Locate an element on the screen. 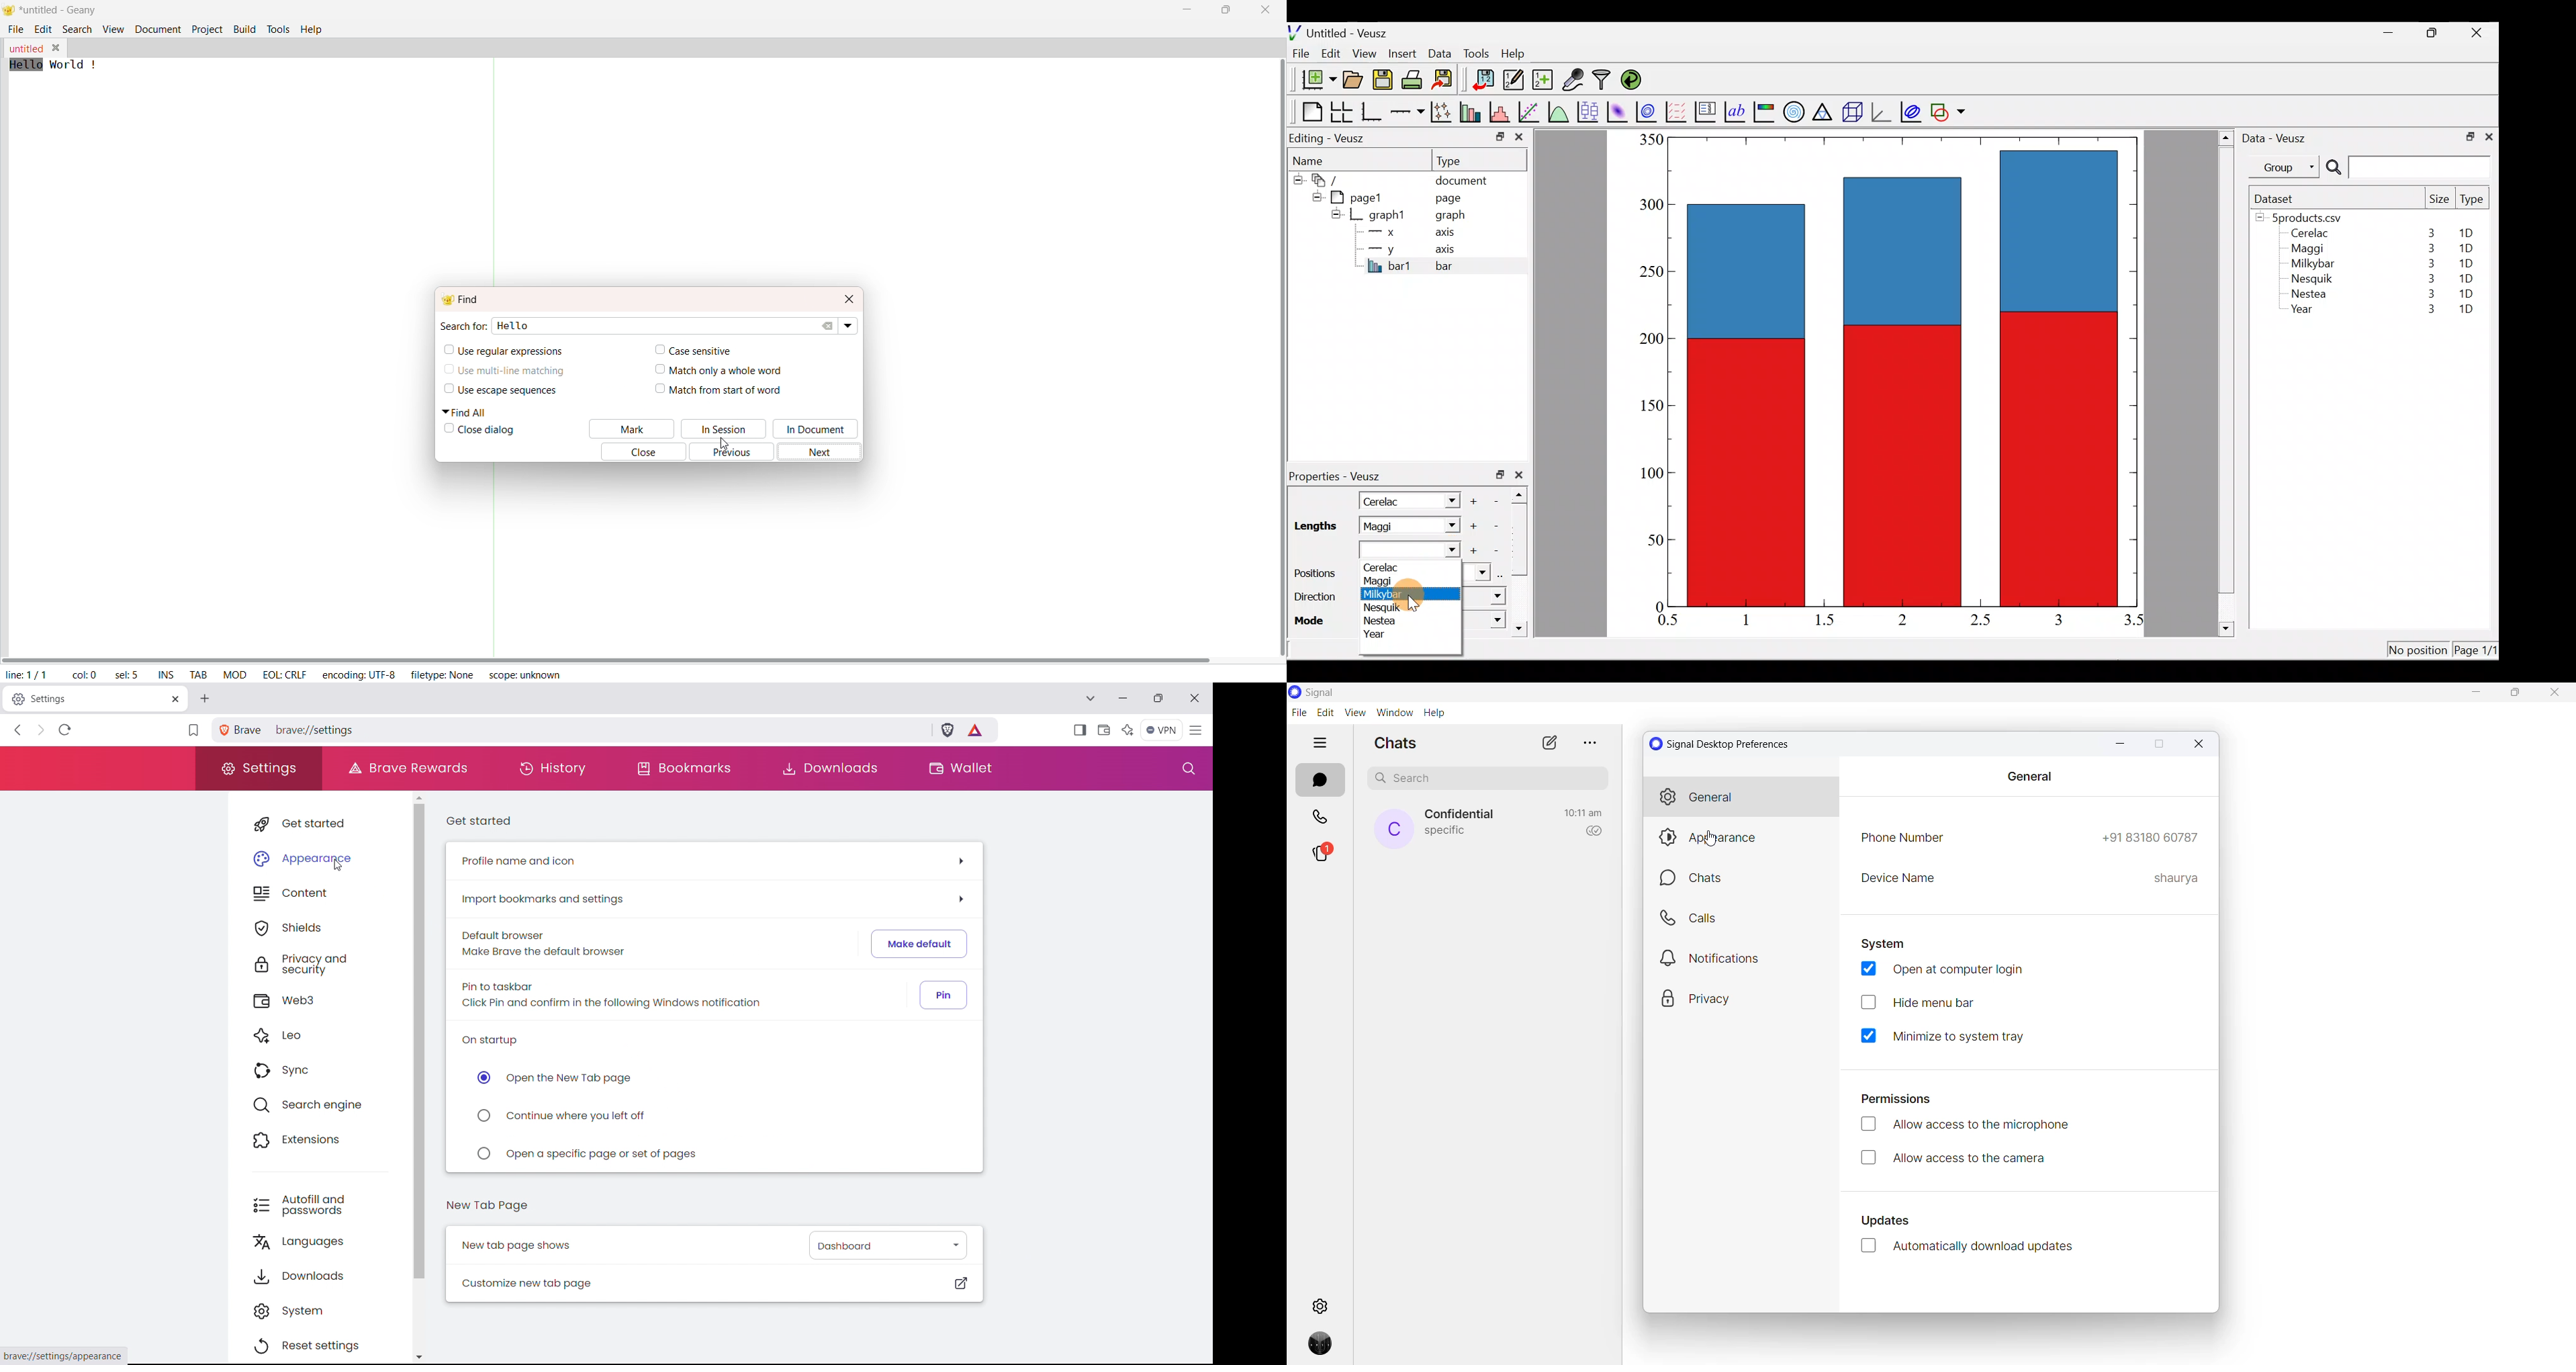 The width and height of the screenshot is (2576, 1372). edit is located at coordinates (1325, 713).